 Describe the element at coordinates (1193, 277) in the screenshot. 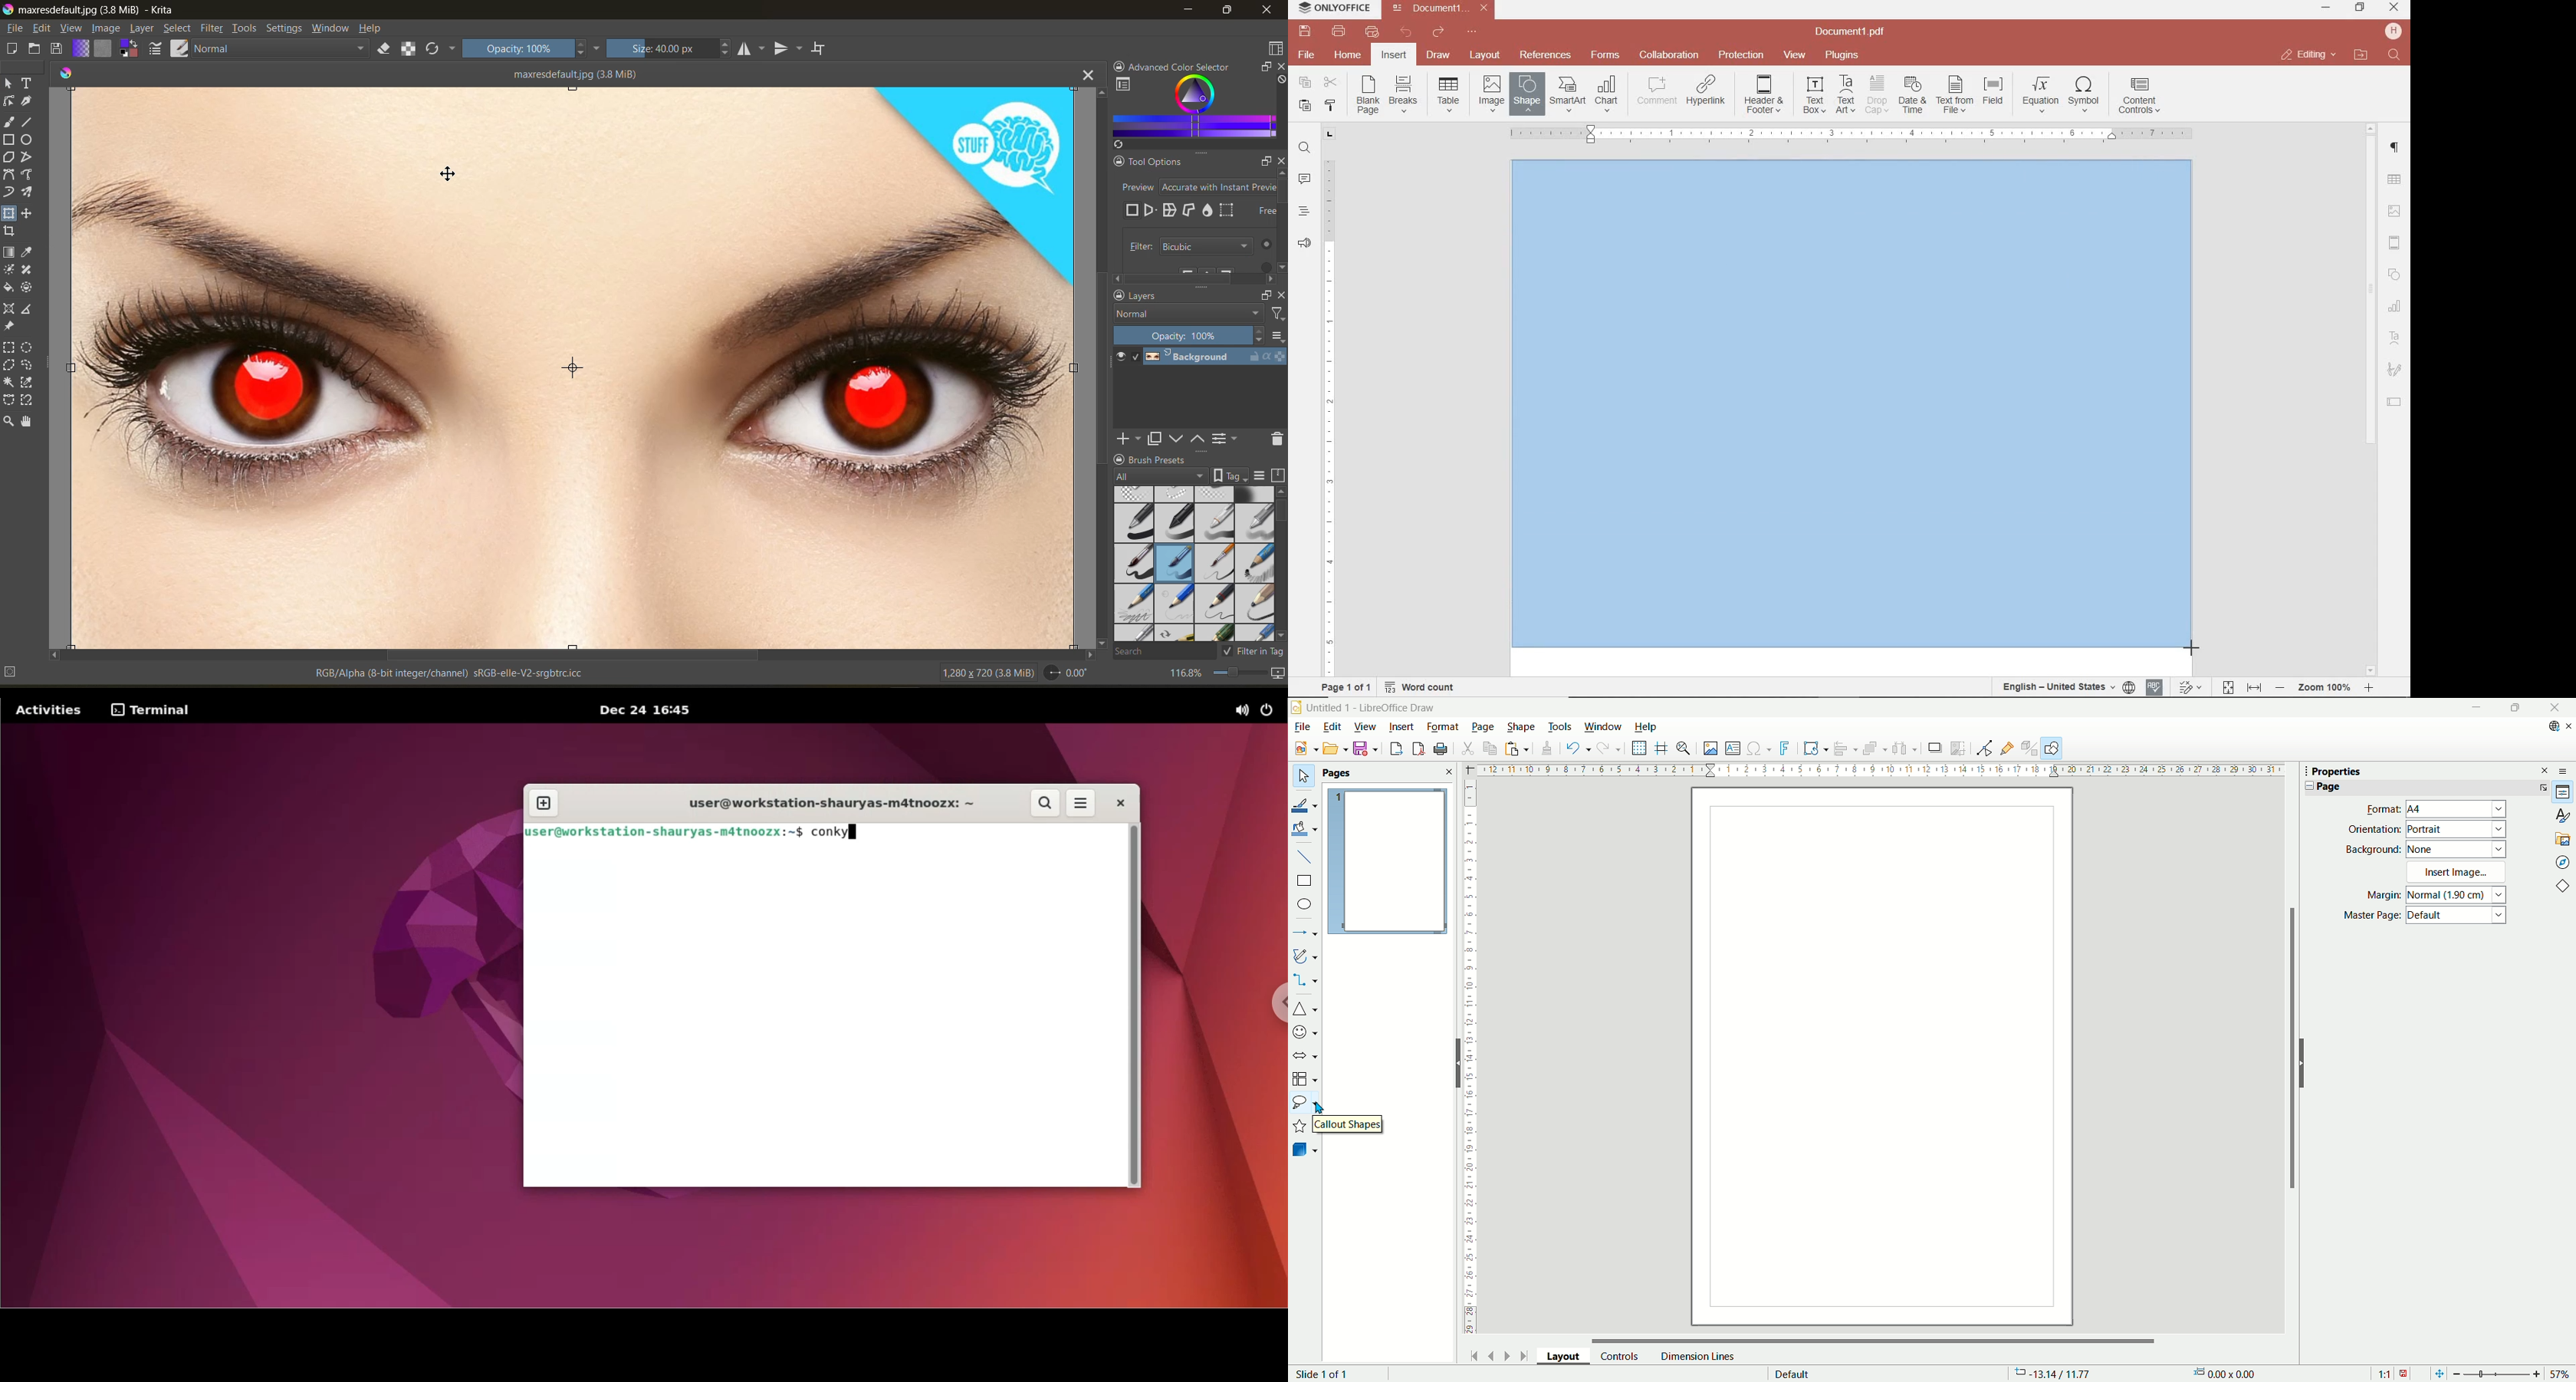

I see `Scroll bar` at that location.